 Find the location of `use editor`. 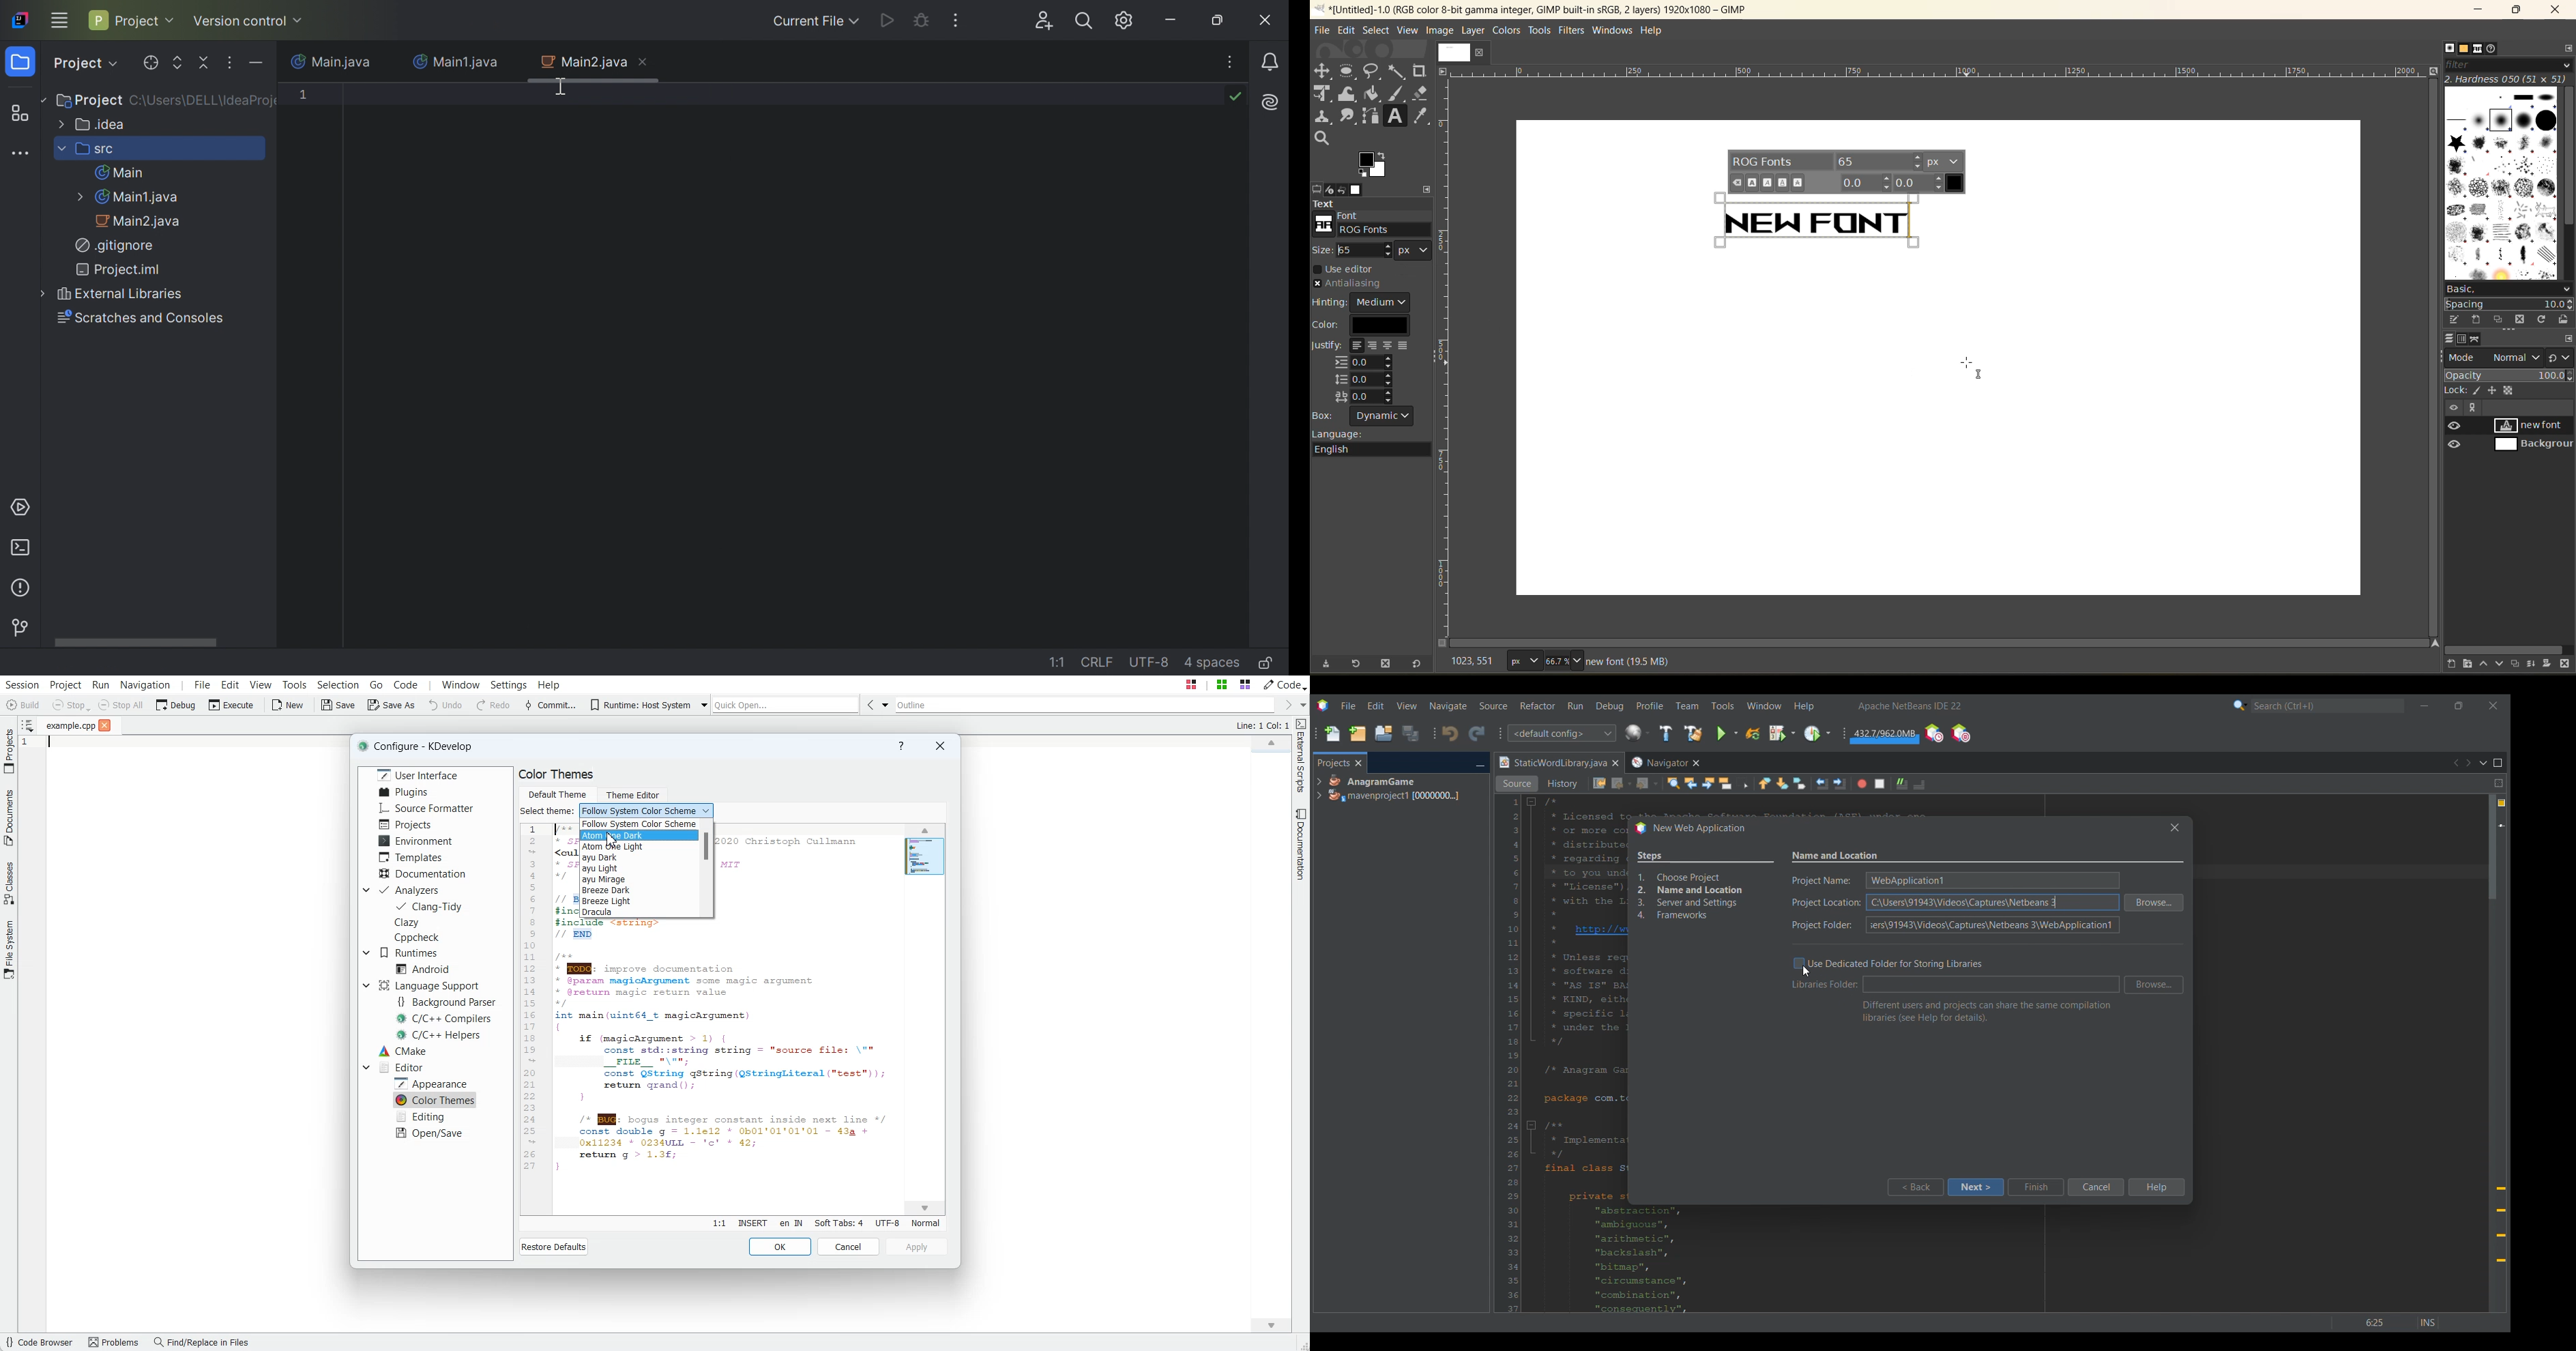

use editor is located at coordinates (1349, 270).